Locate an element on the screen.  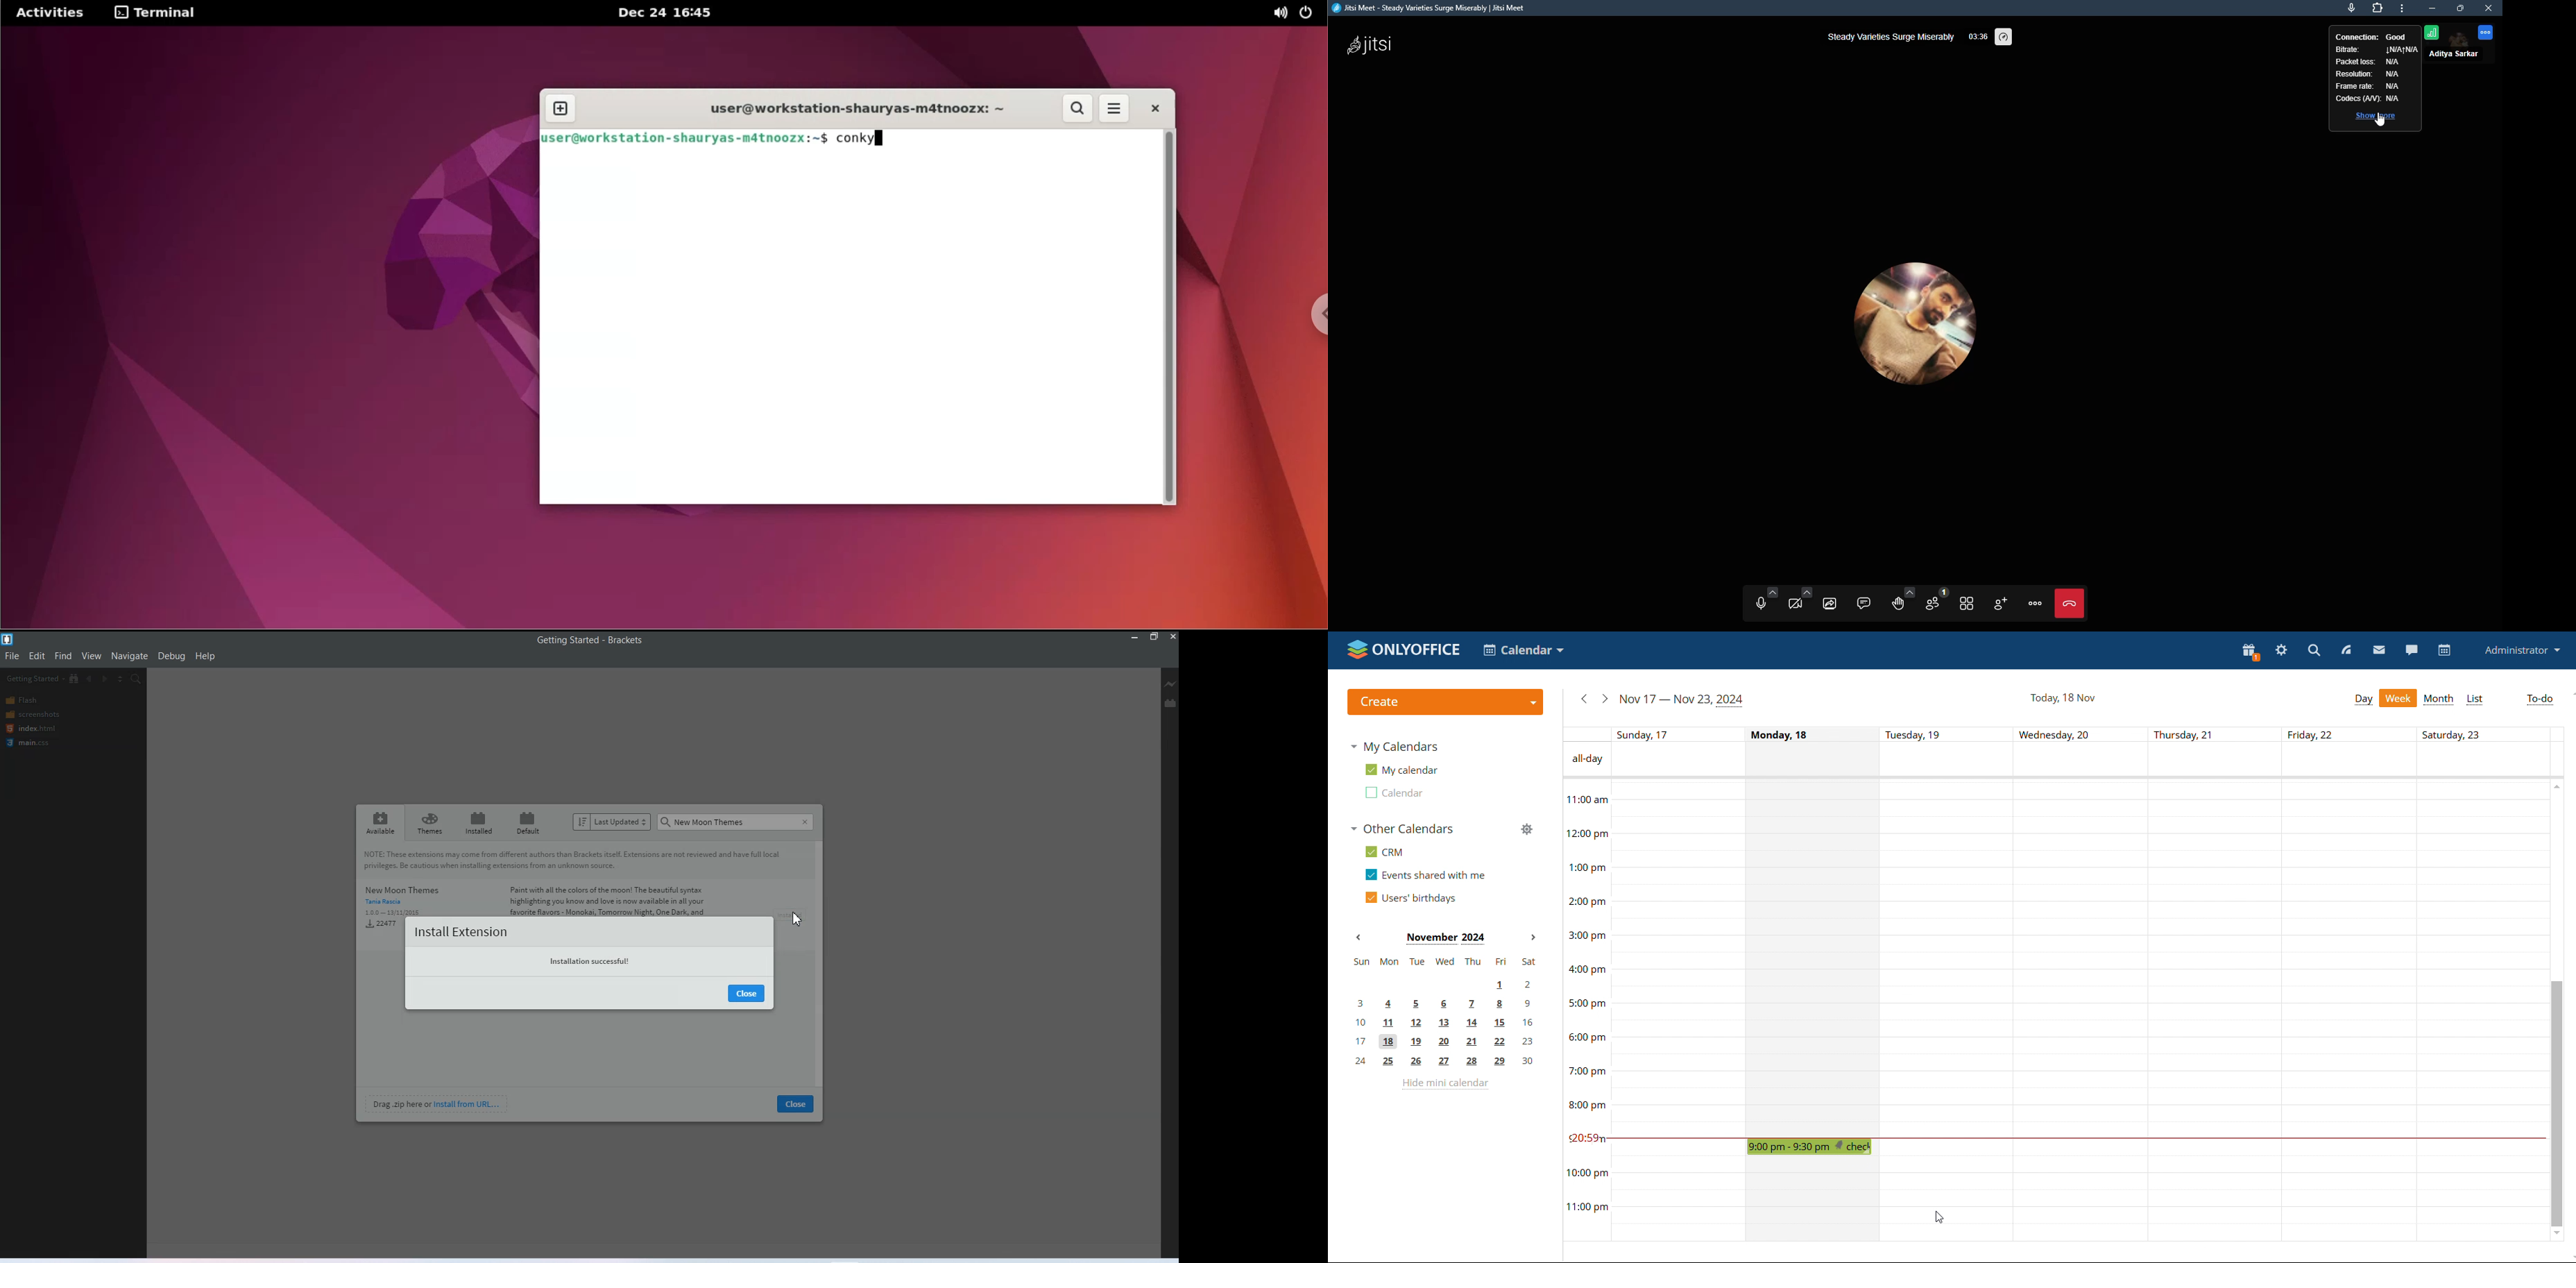
Install extensions is located at coordinates (461, 932).